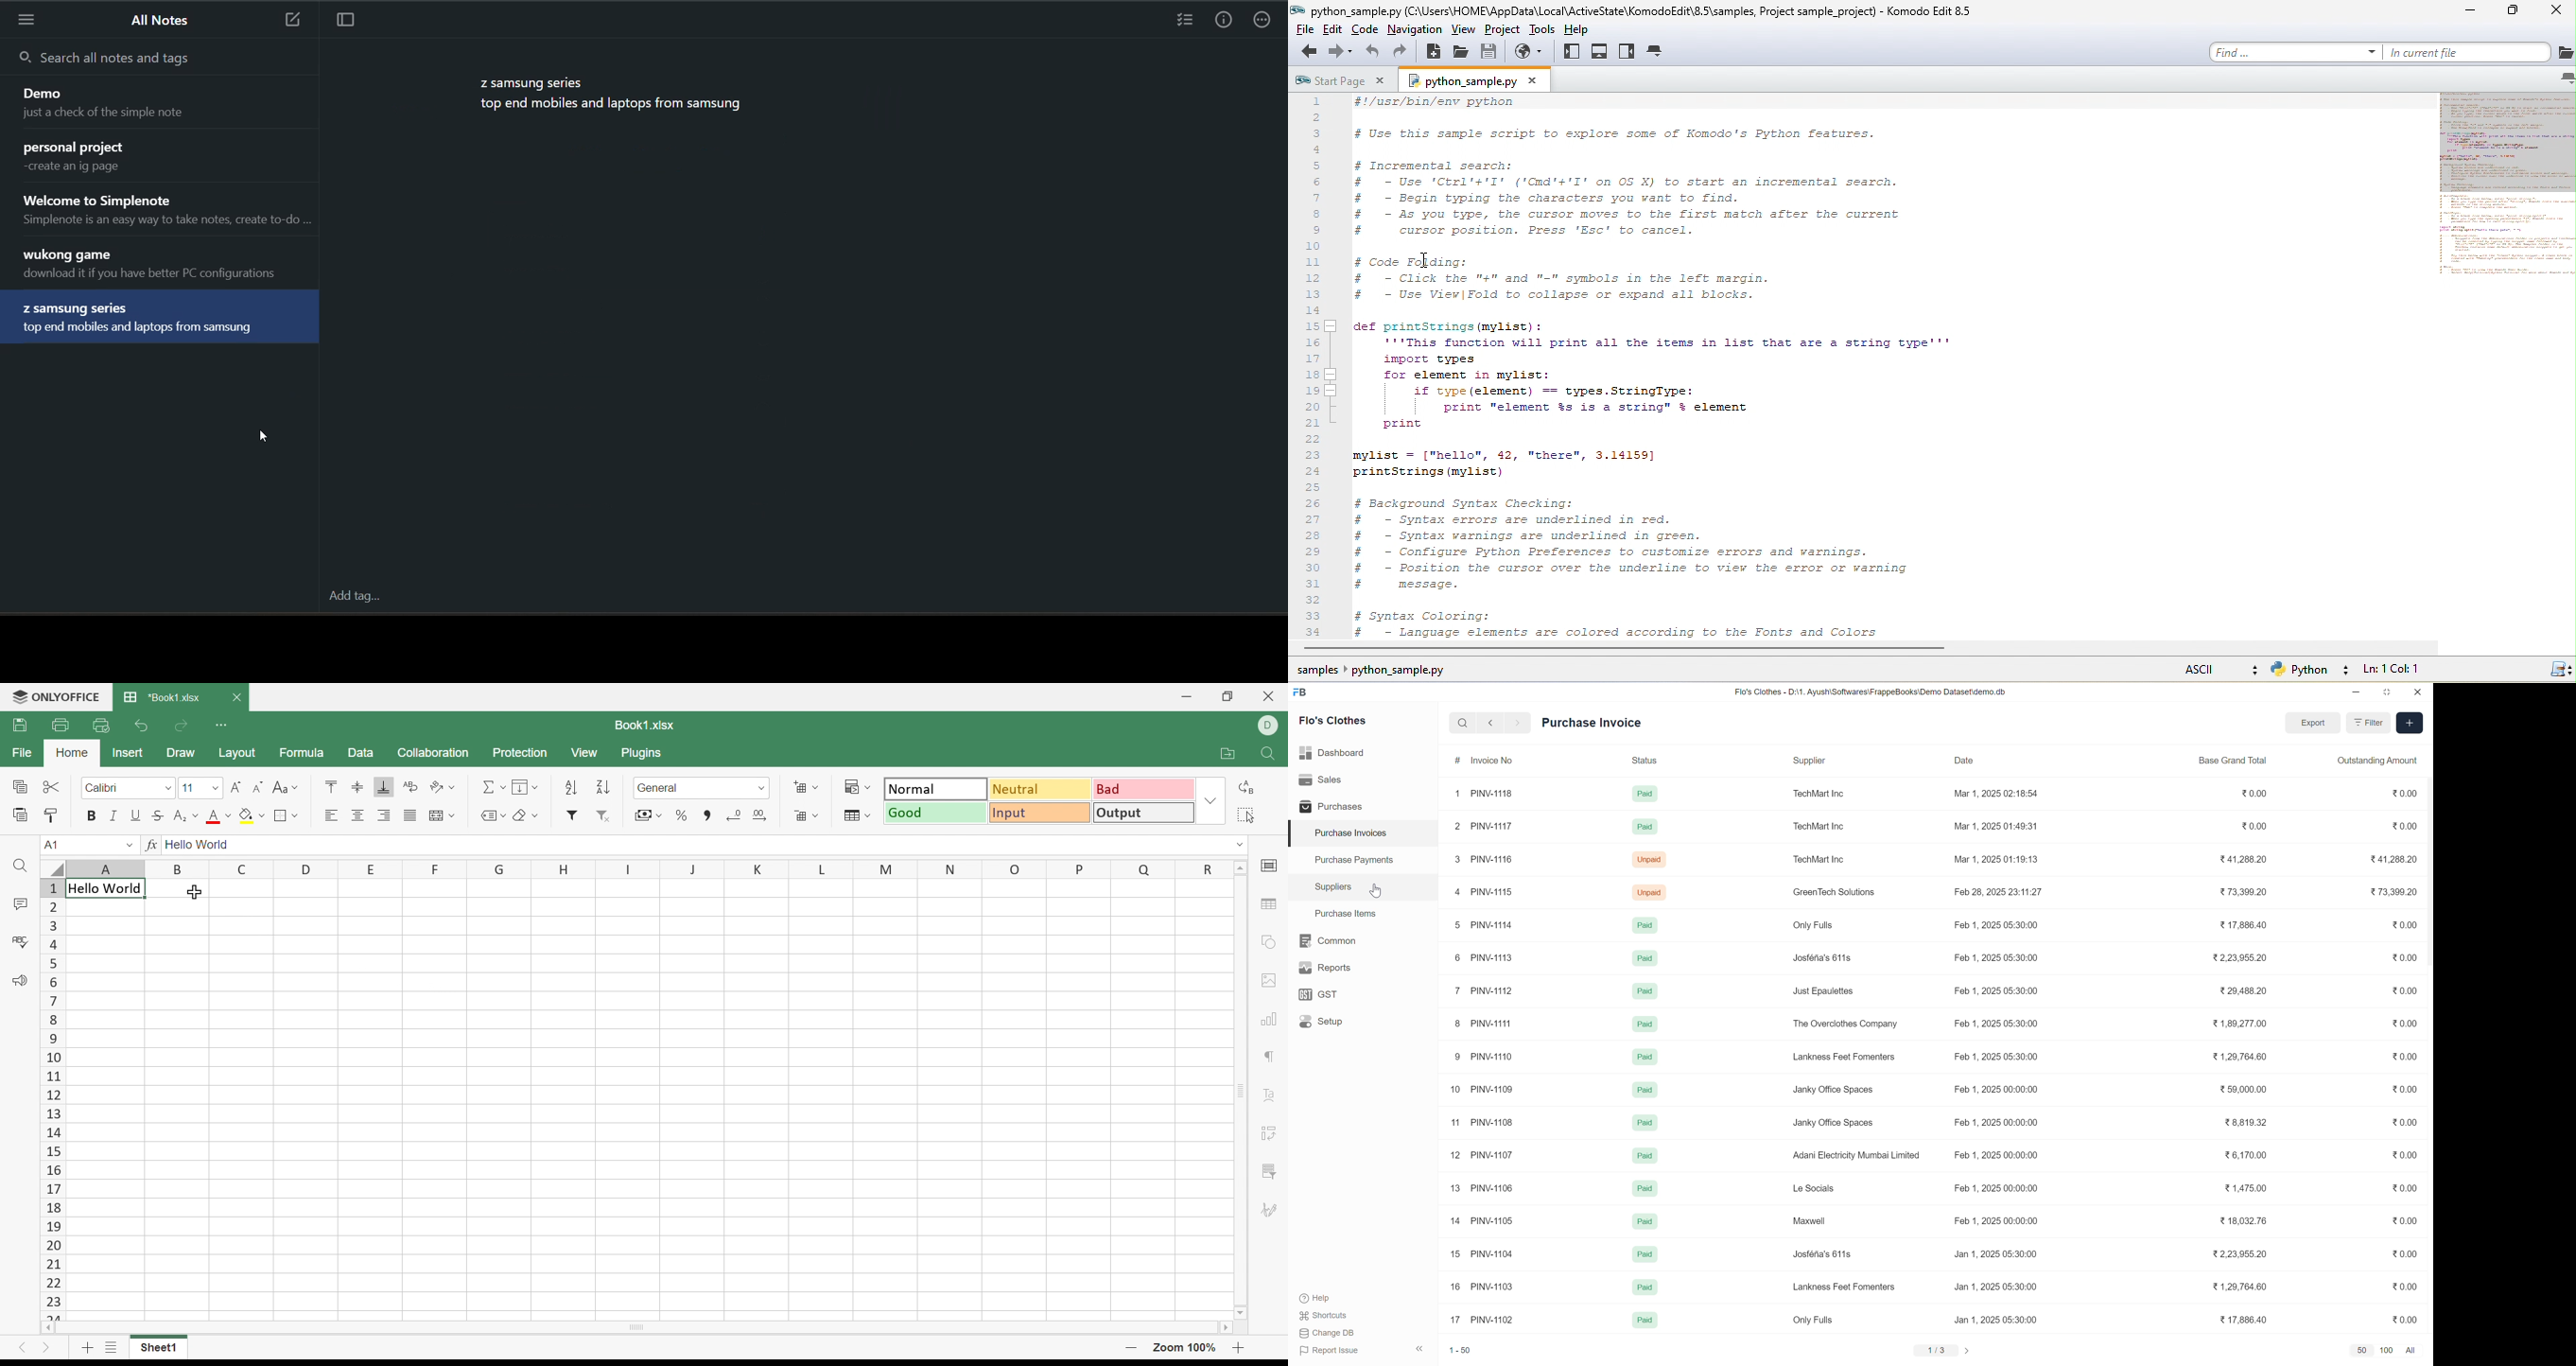 The height and width of the screenshot is (1372, 2576). Describe the element at coordinates (1486, 923) in the screenshot. I see `5 PINV-1114` at that location.